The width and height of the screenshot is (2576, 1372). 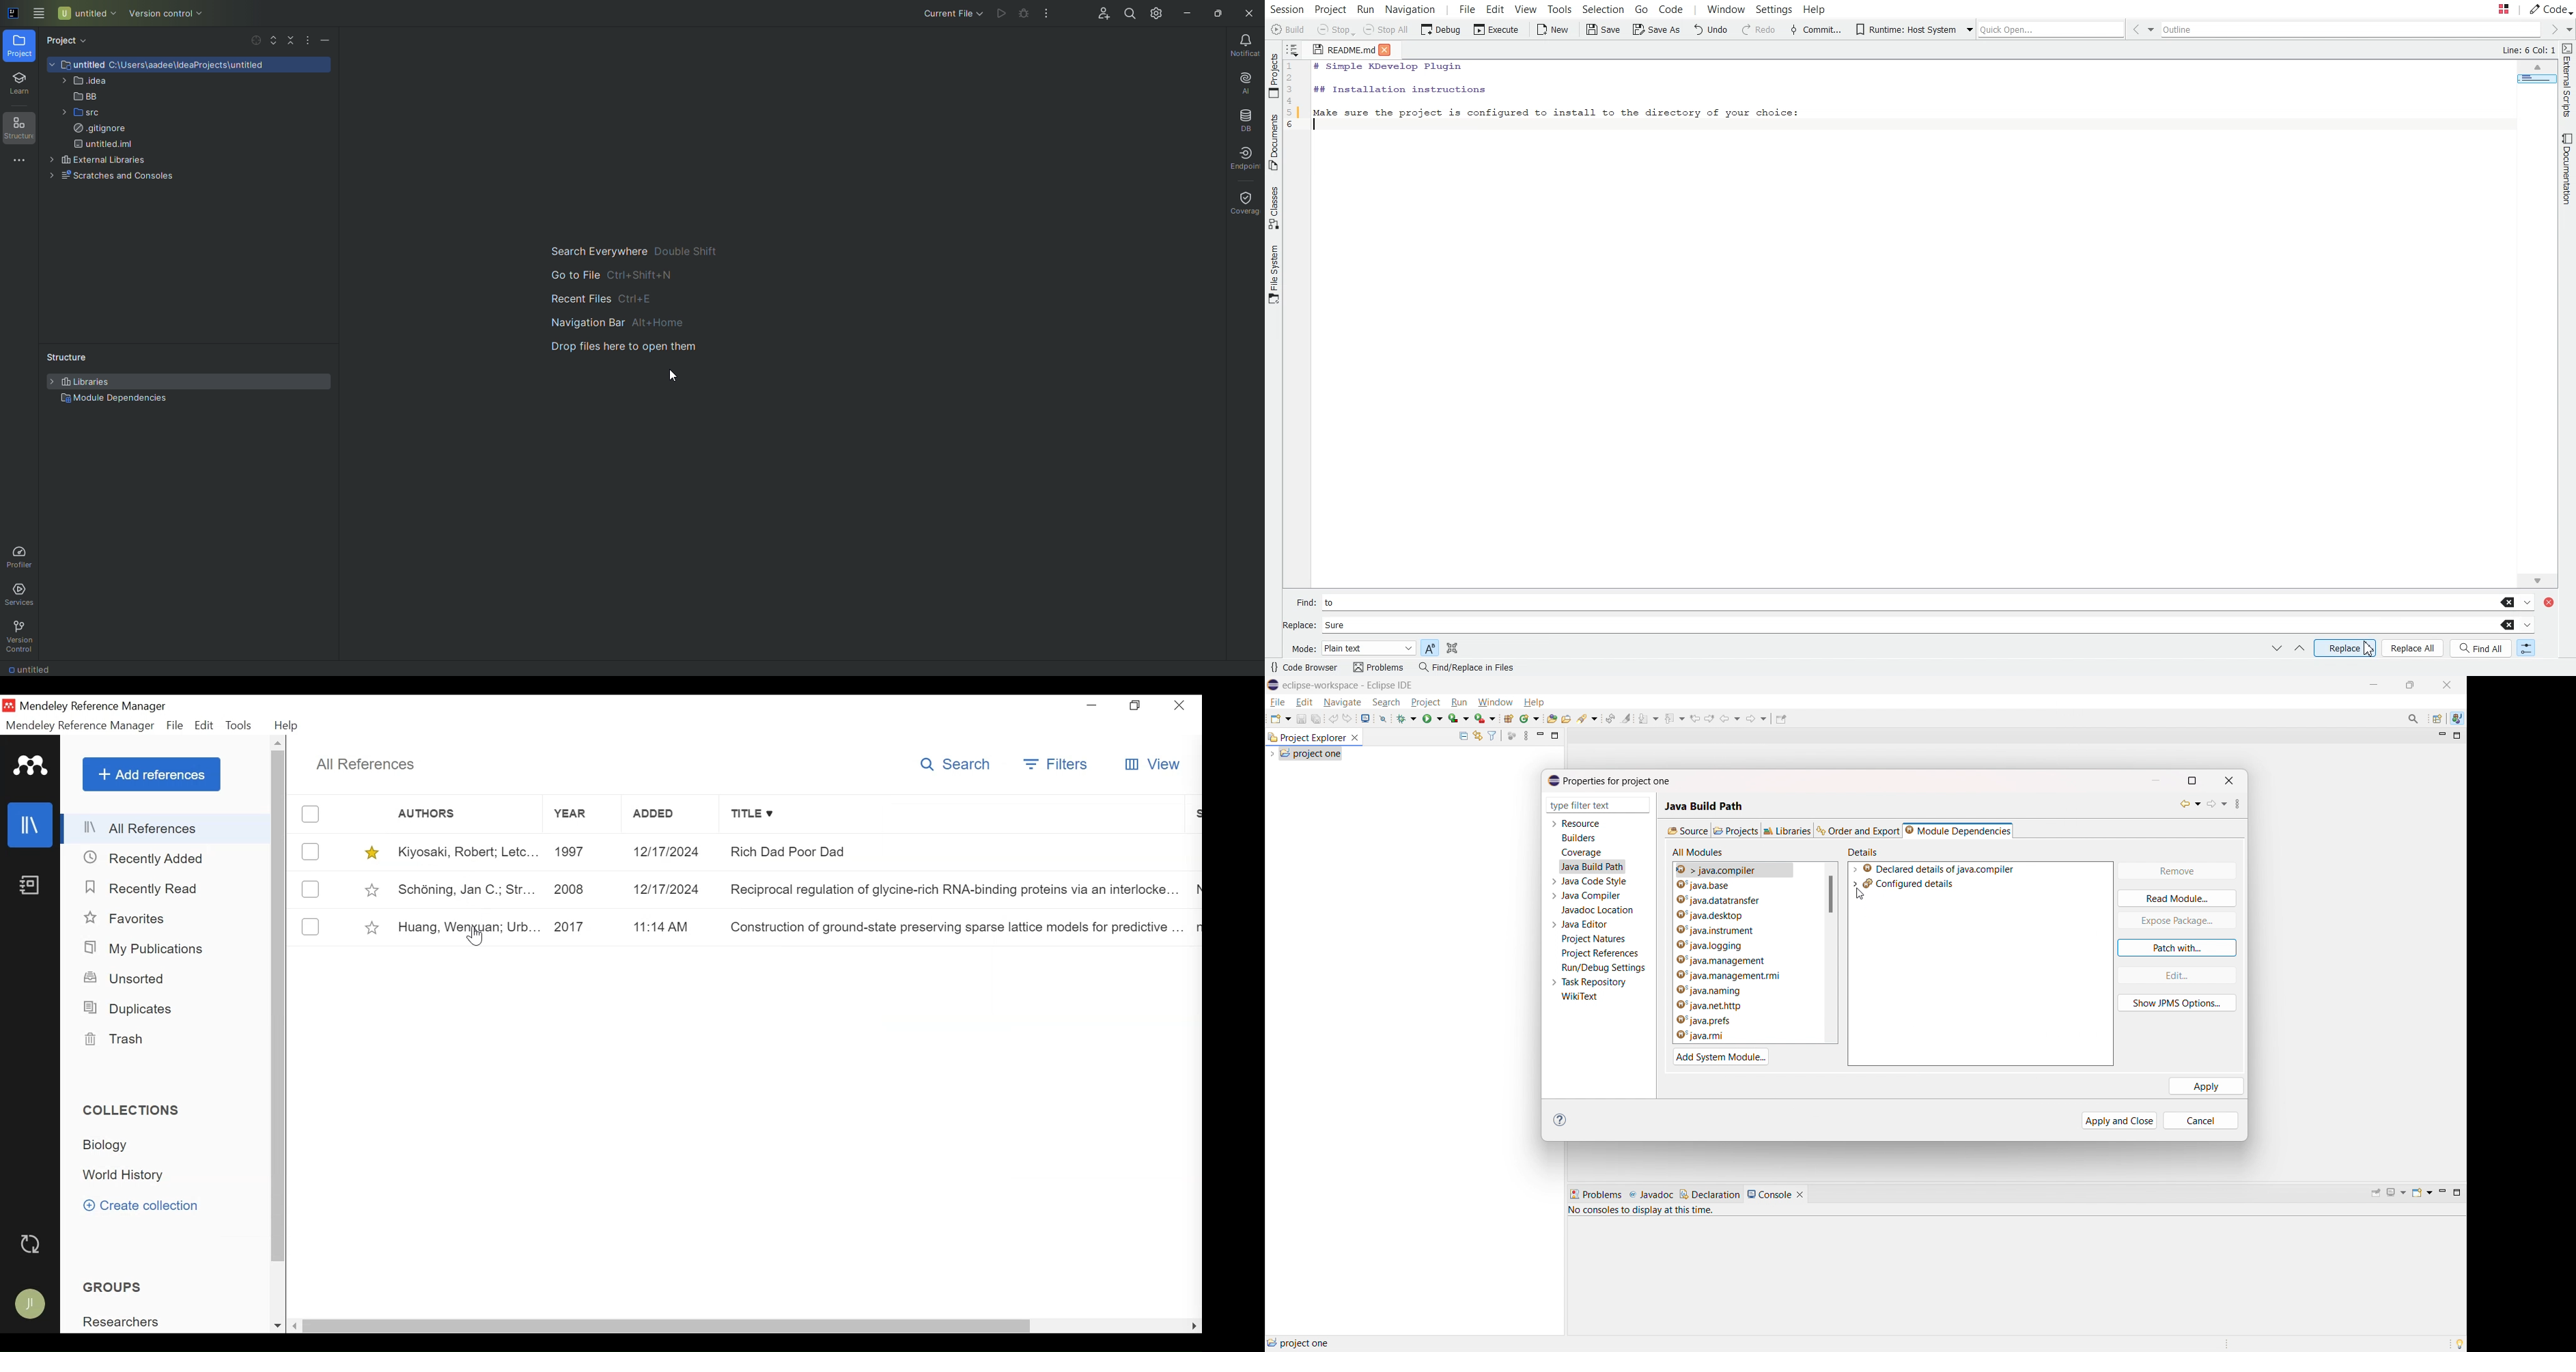 What do you see at coordinates (128, 1009) in the screenshot?
I see `Duplicates` at bounding box center [128, 1009].